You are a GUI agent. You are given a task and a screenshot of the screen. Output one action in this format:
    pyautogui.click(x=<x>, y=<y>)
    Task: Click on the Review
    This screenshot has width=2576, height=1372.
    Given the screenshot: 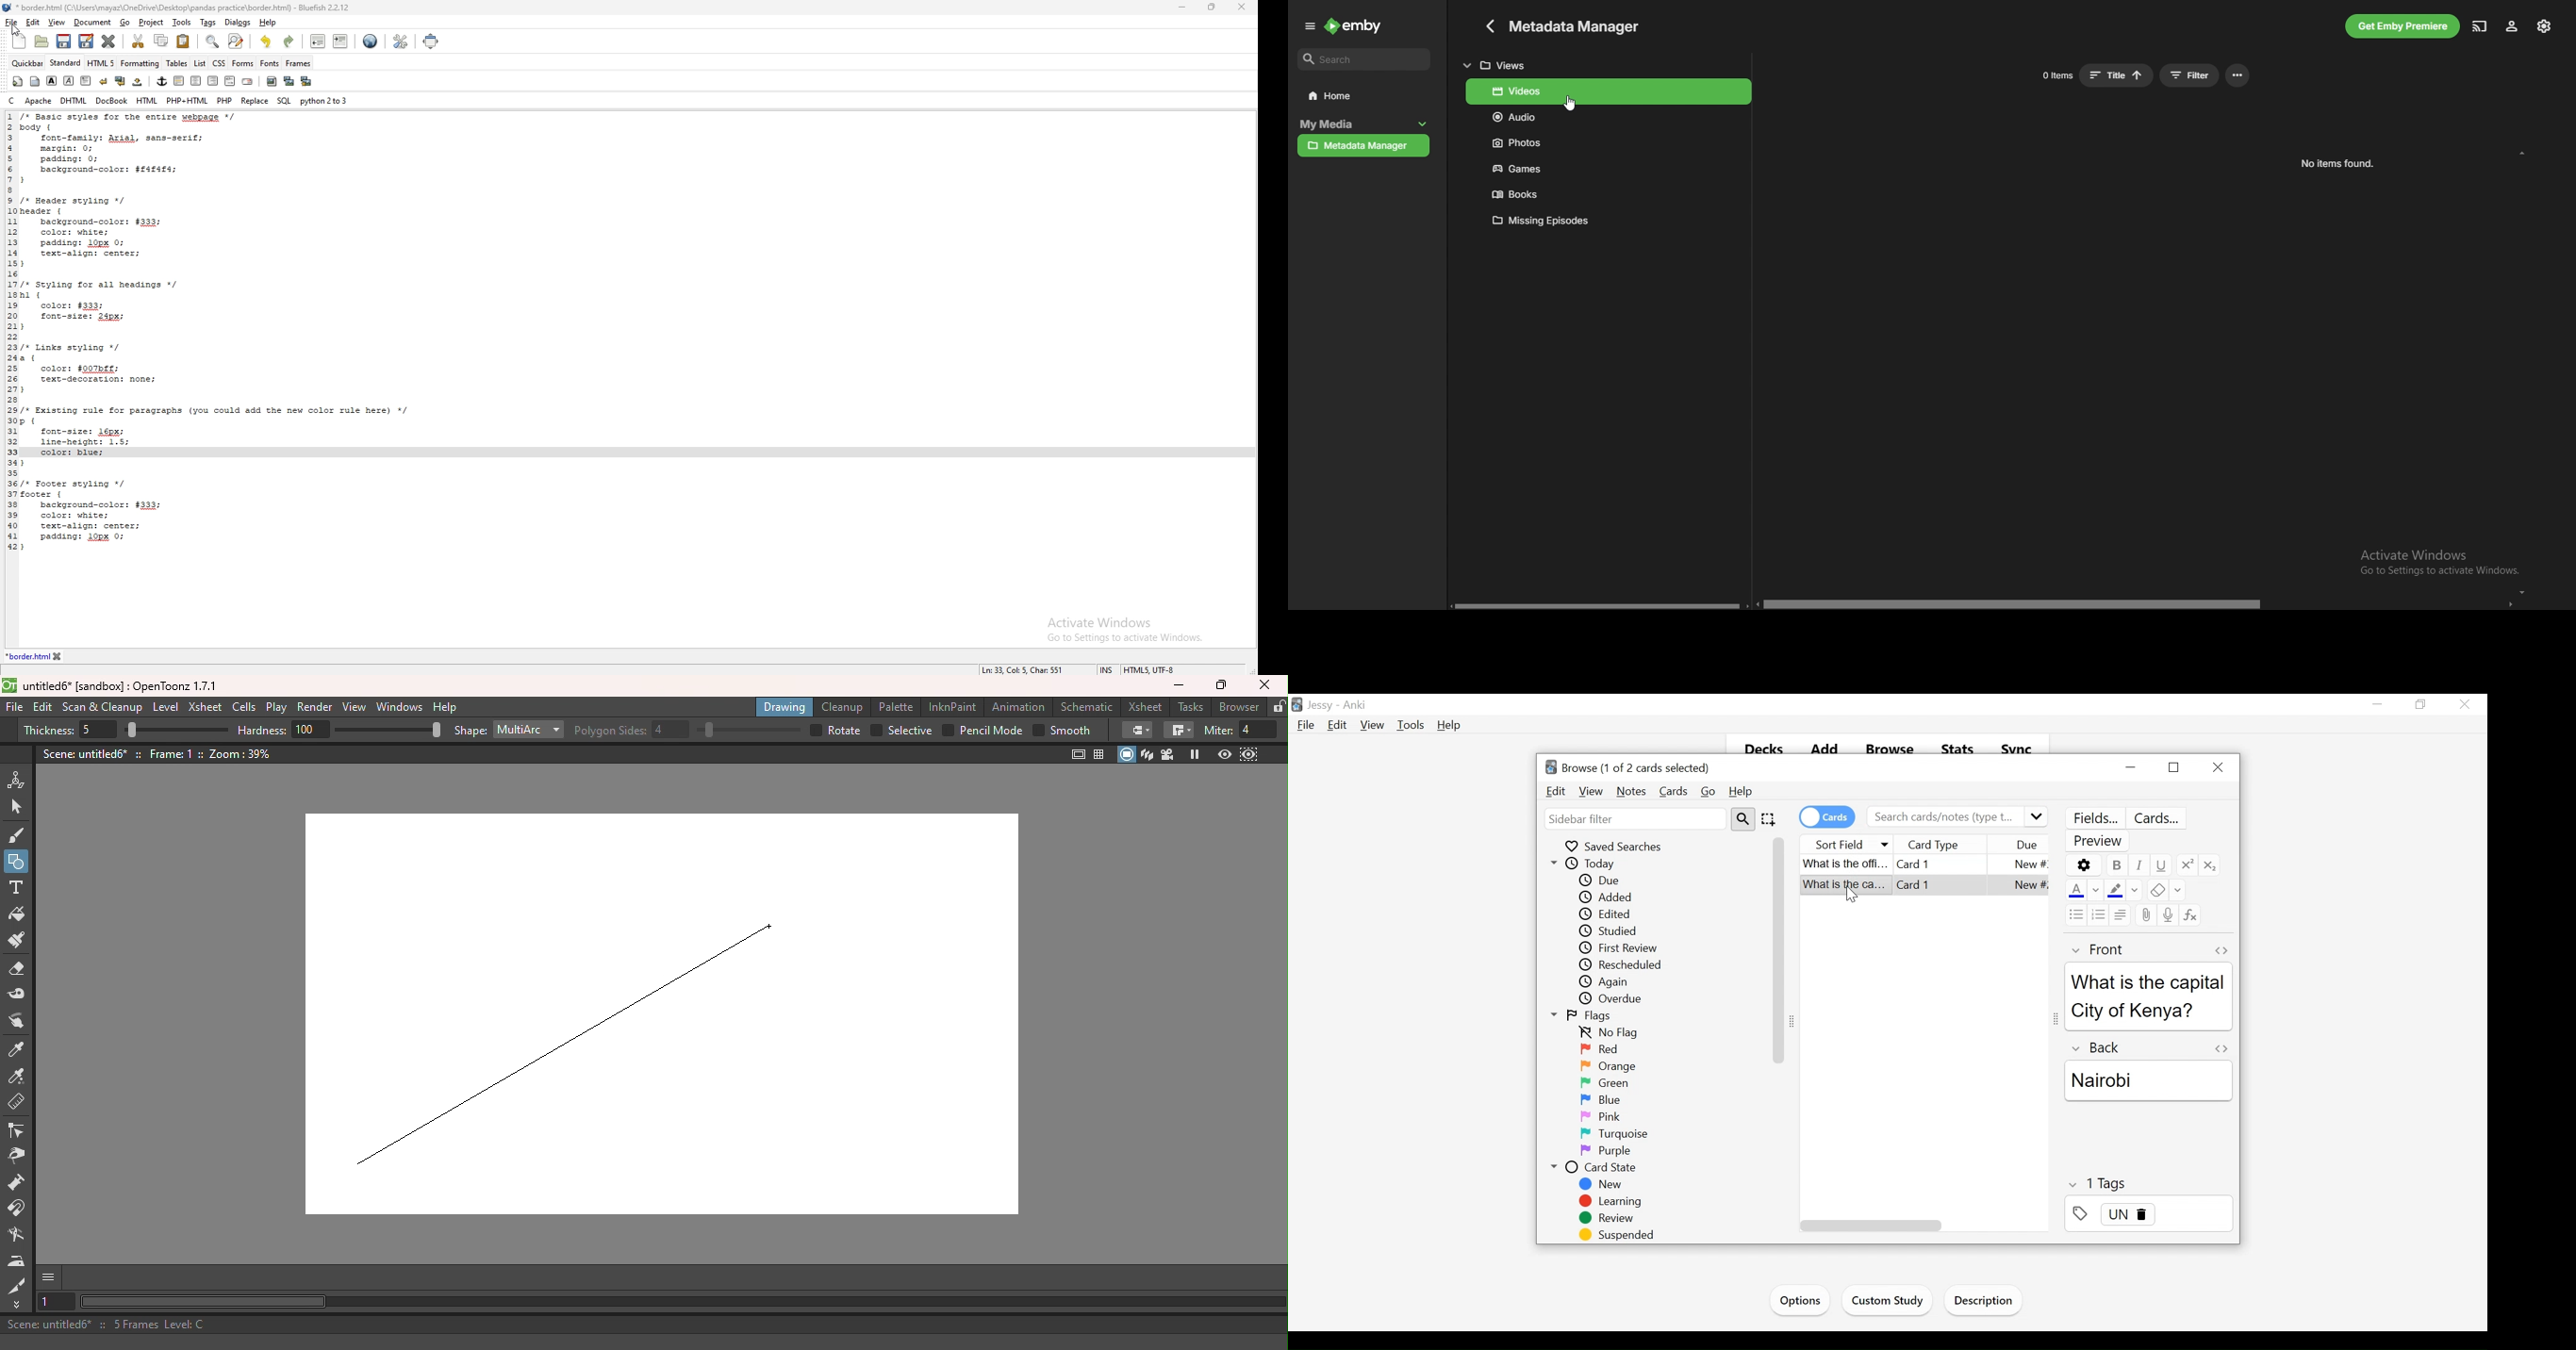 What is the action you would take?
    pyautogui.click(x=1610, y=1219)
    